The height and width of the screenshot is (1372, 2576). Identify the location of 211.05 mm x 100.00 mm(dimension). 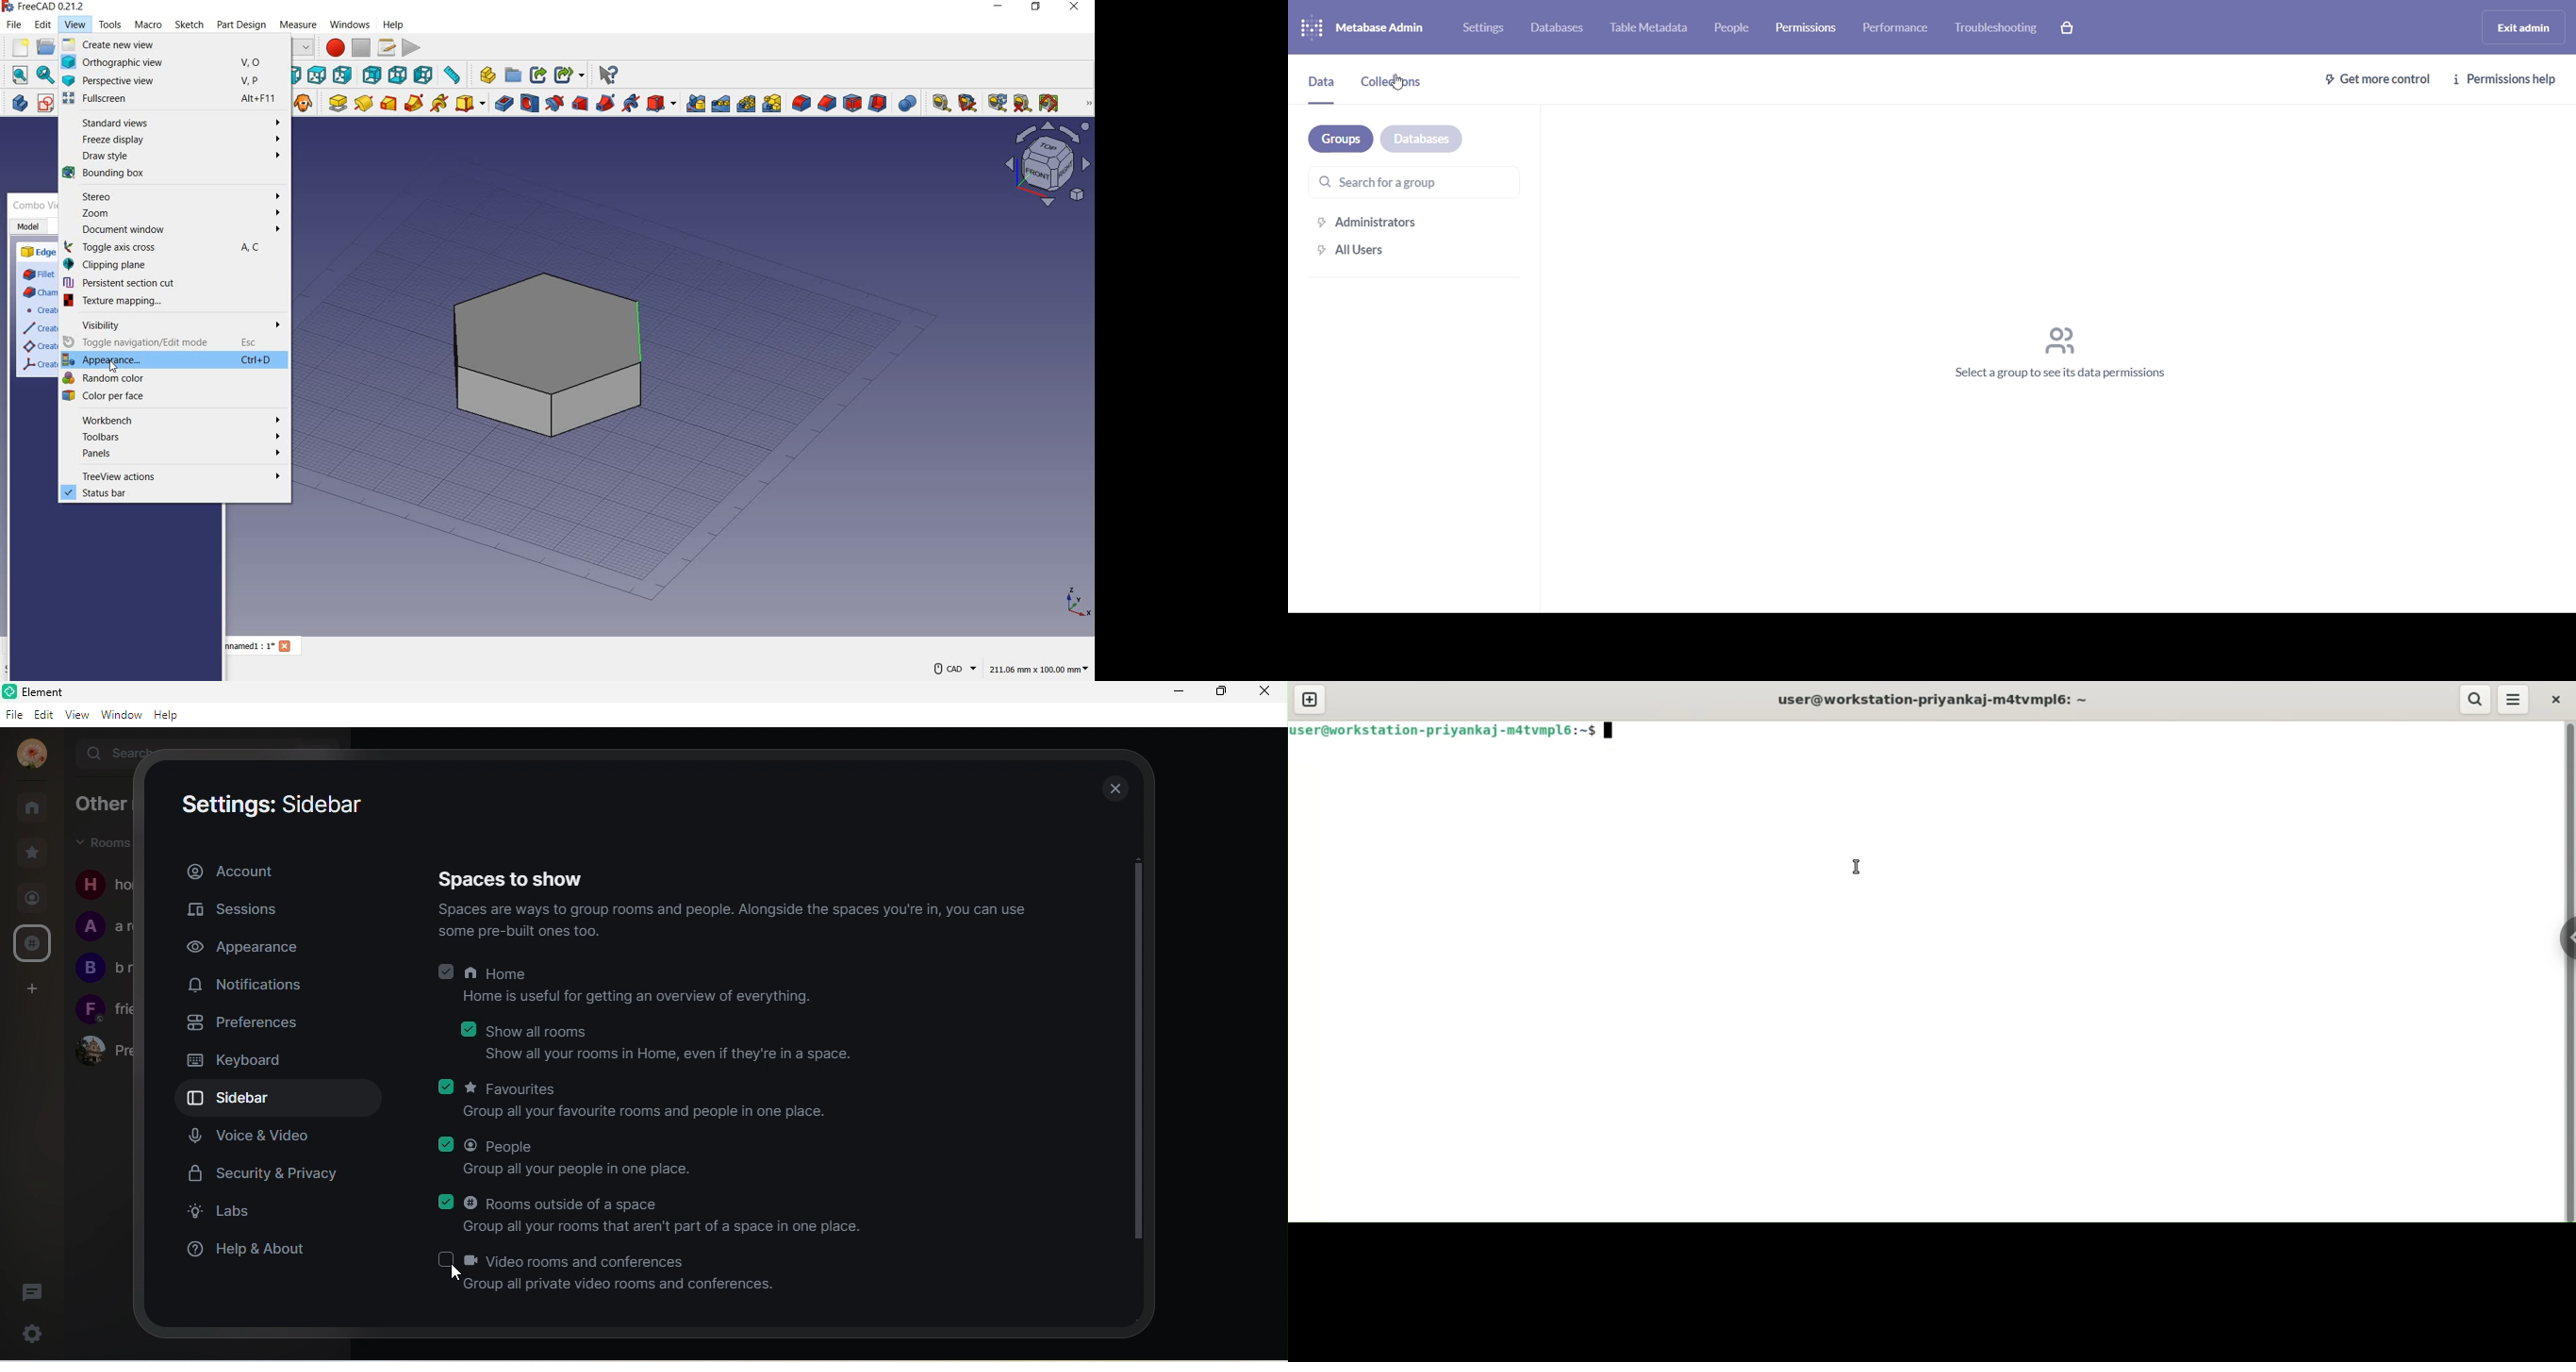
(1039, 671).